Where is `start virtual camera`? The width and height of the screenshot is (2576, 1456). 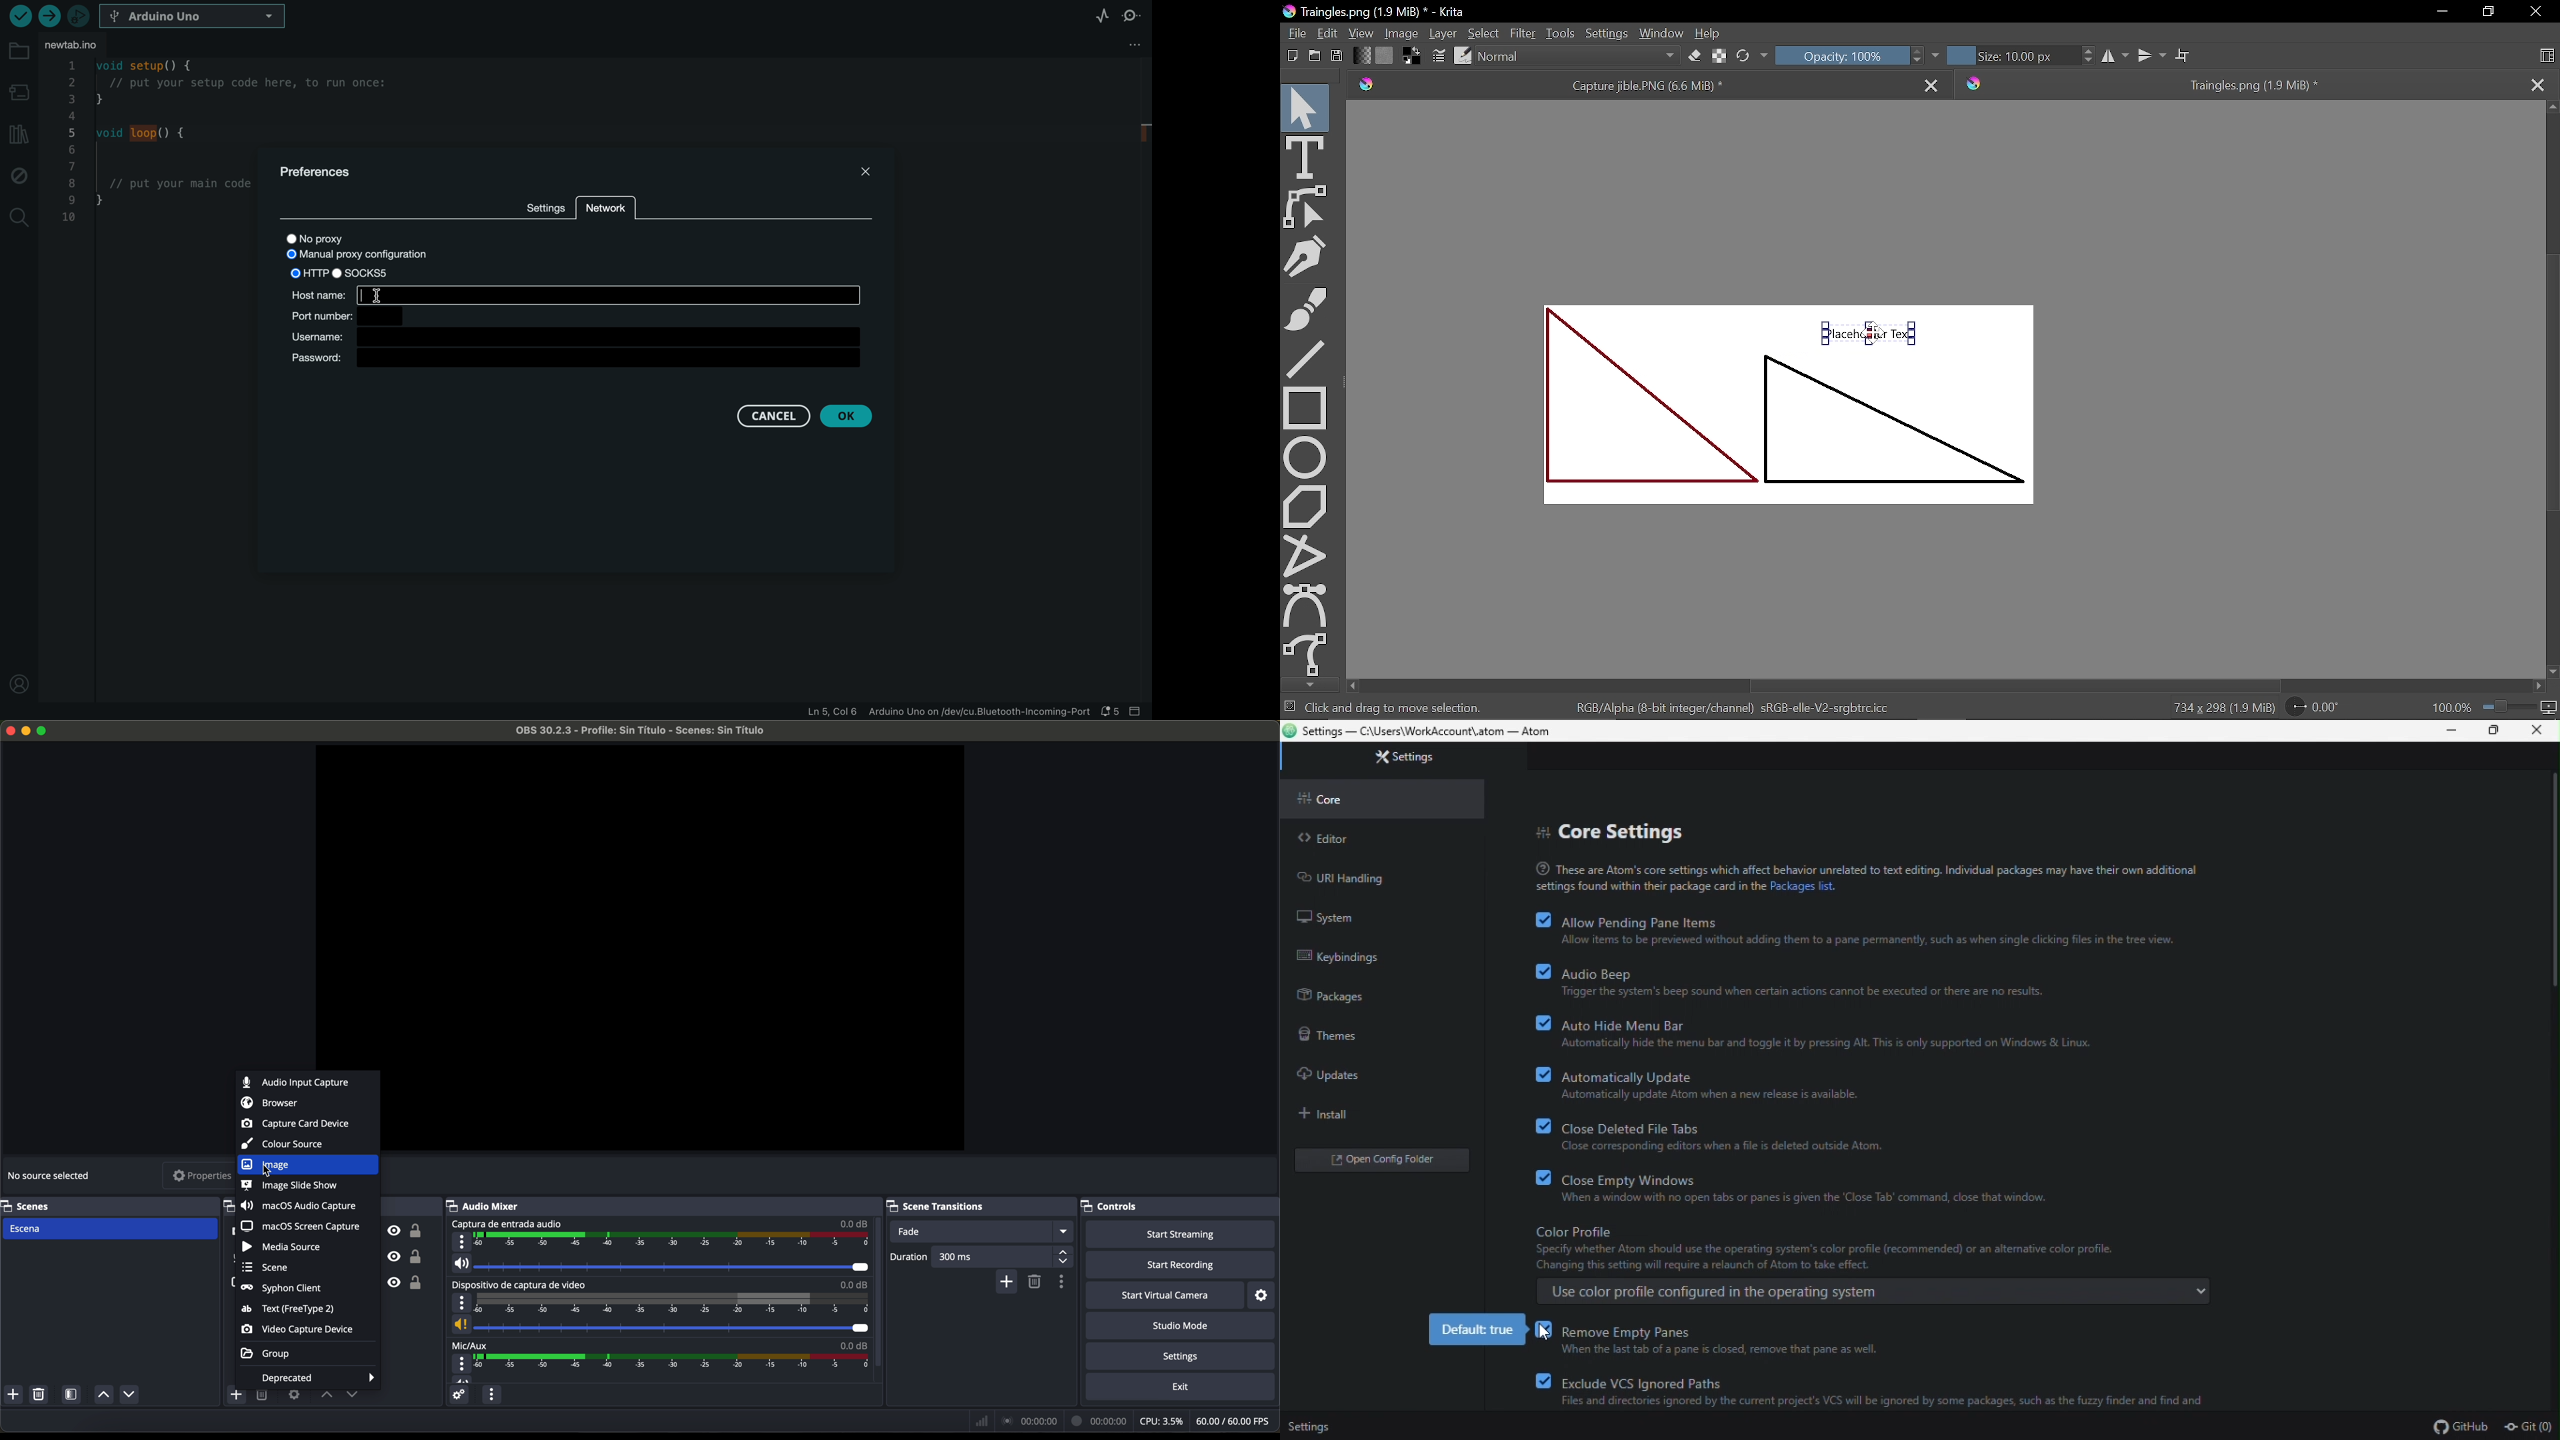
start virtual camera is located at coordinates (1165, 1295).